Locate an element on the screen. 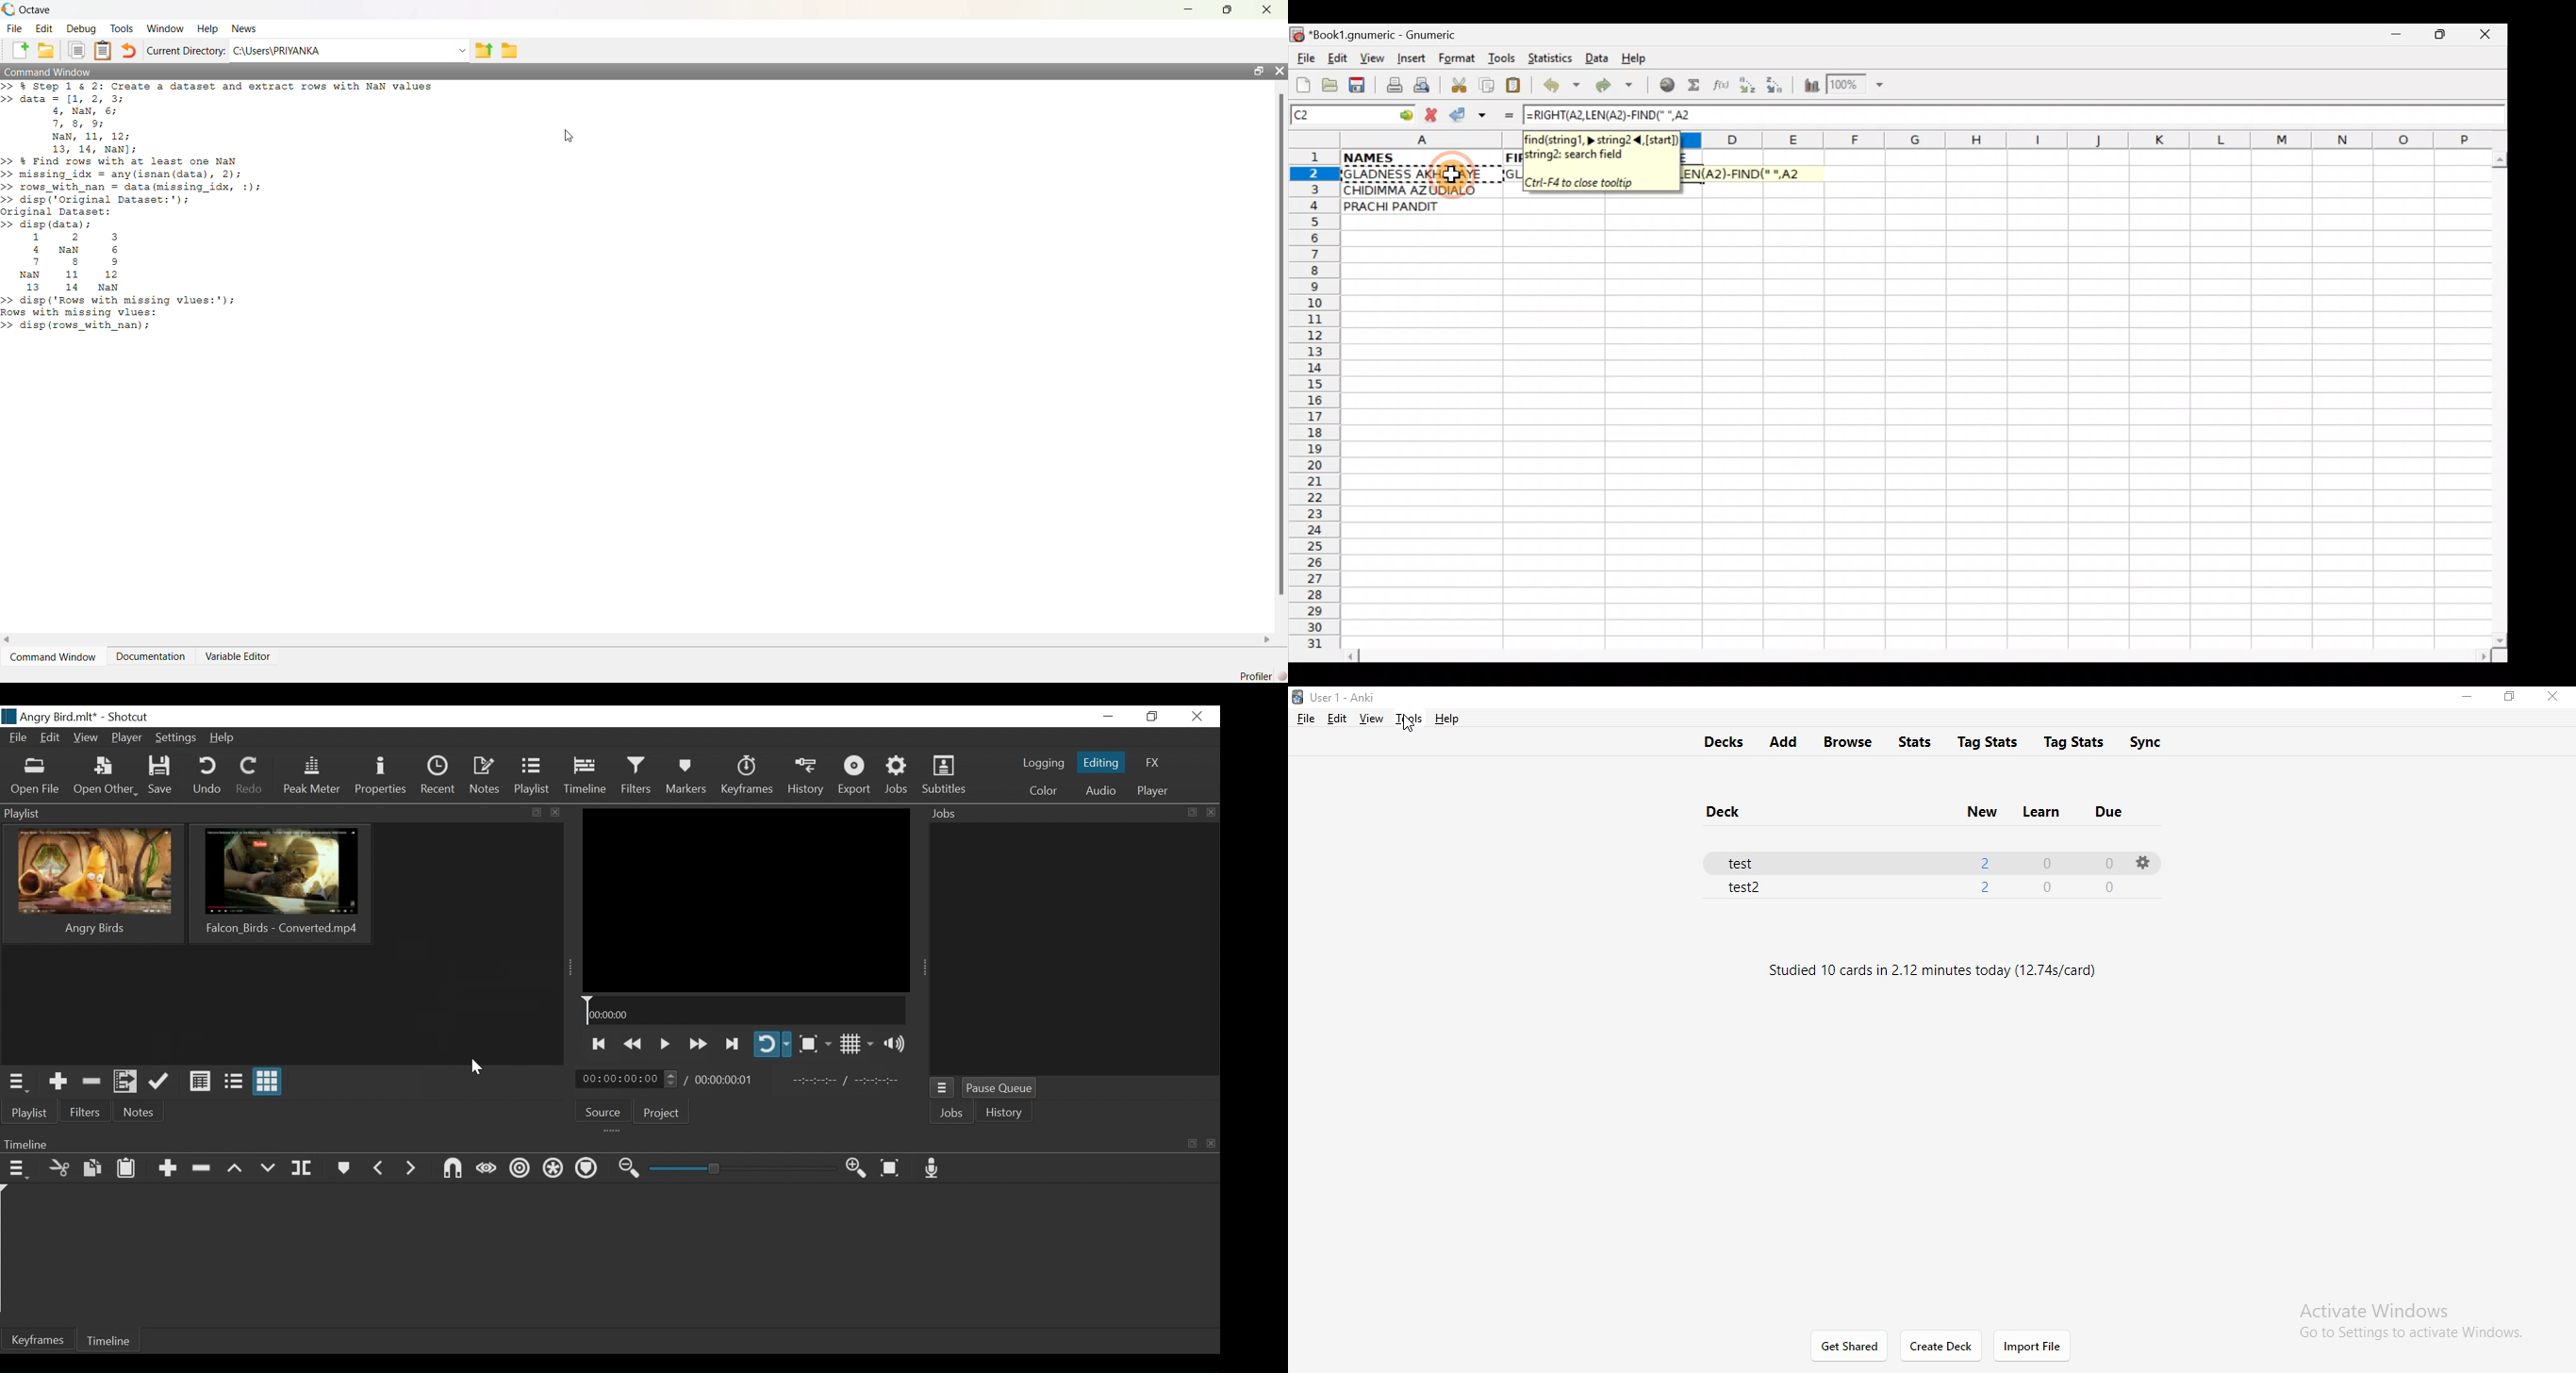  Lift is located at coordinates (236, 1171).